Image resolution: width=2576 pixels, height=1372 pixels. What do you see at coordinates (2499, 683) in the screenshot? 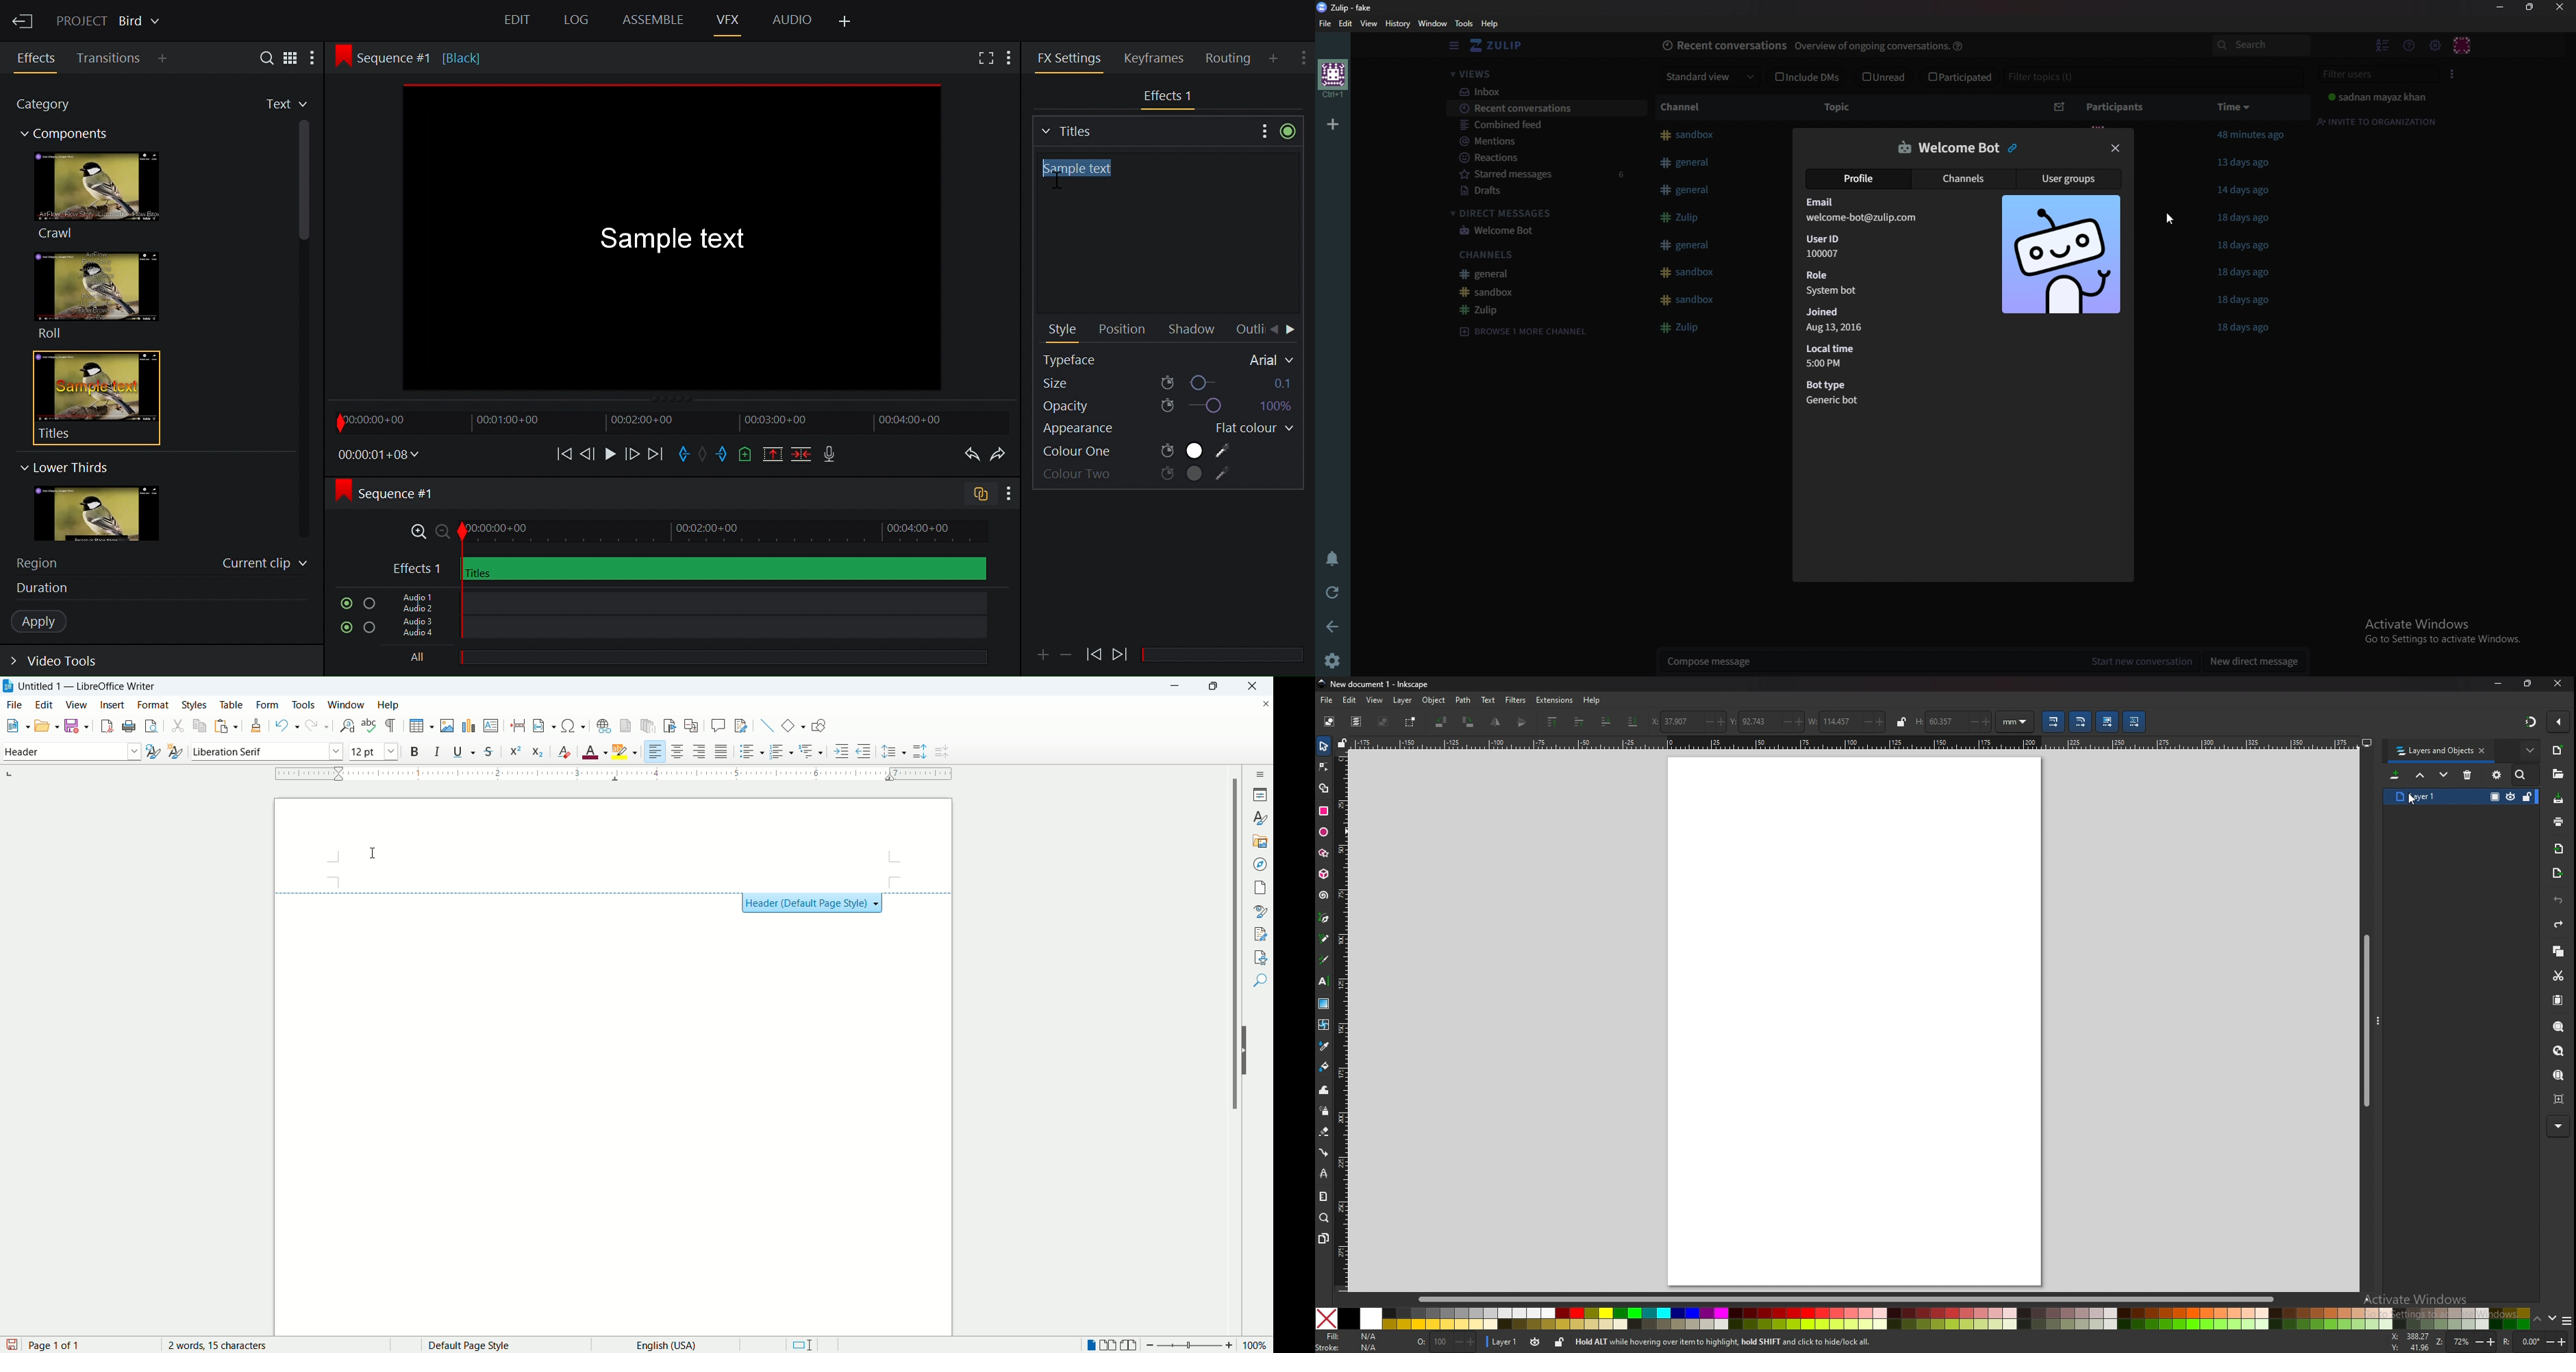
I see `minimize` at bounding box center [2499, 683].